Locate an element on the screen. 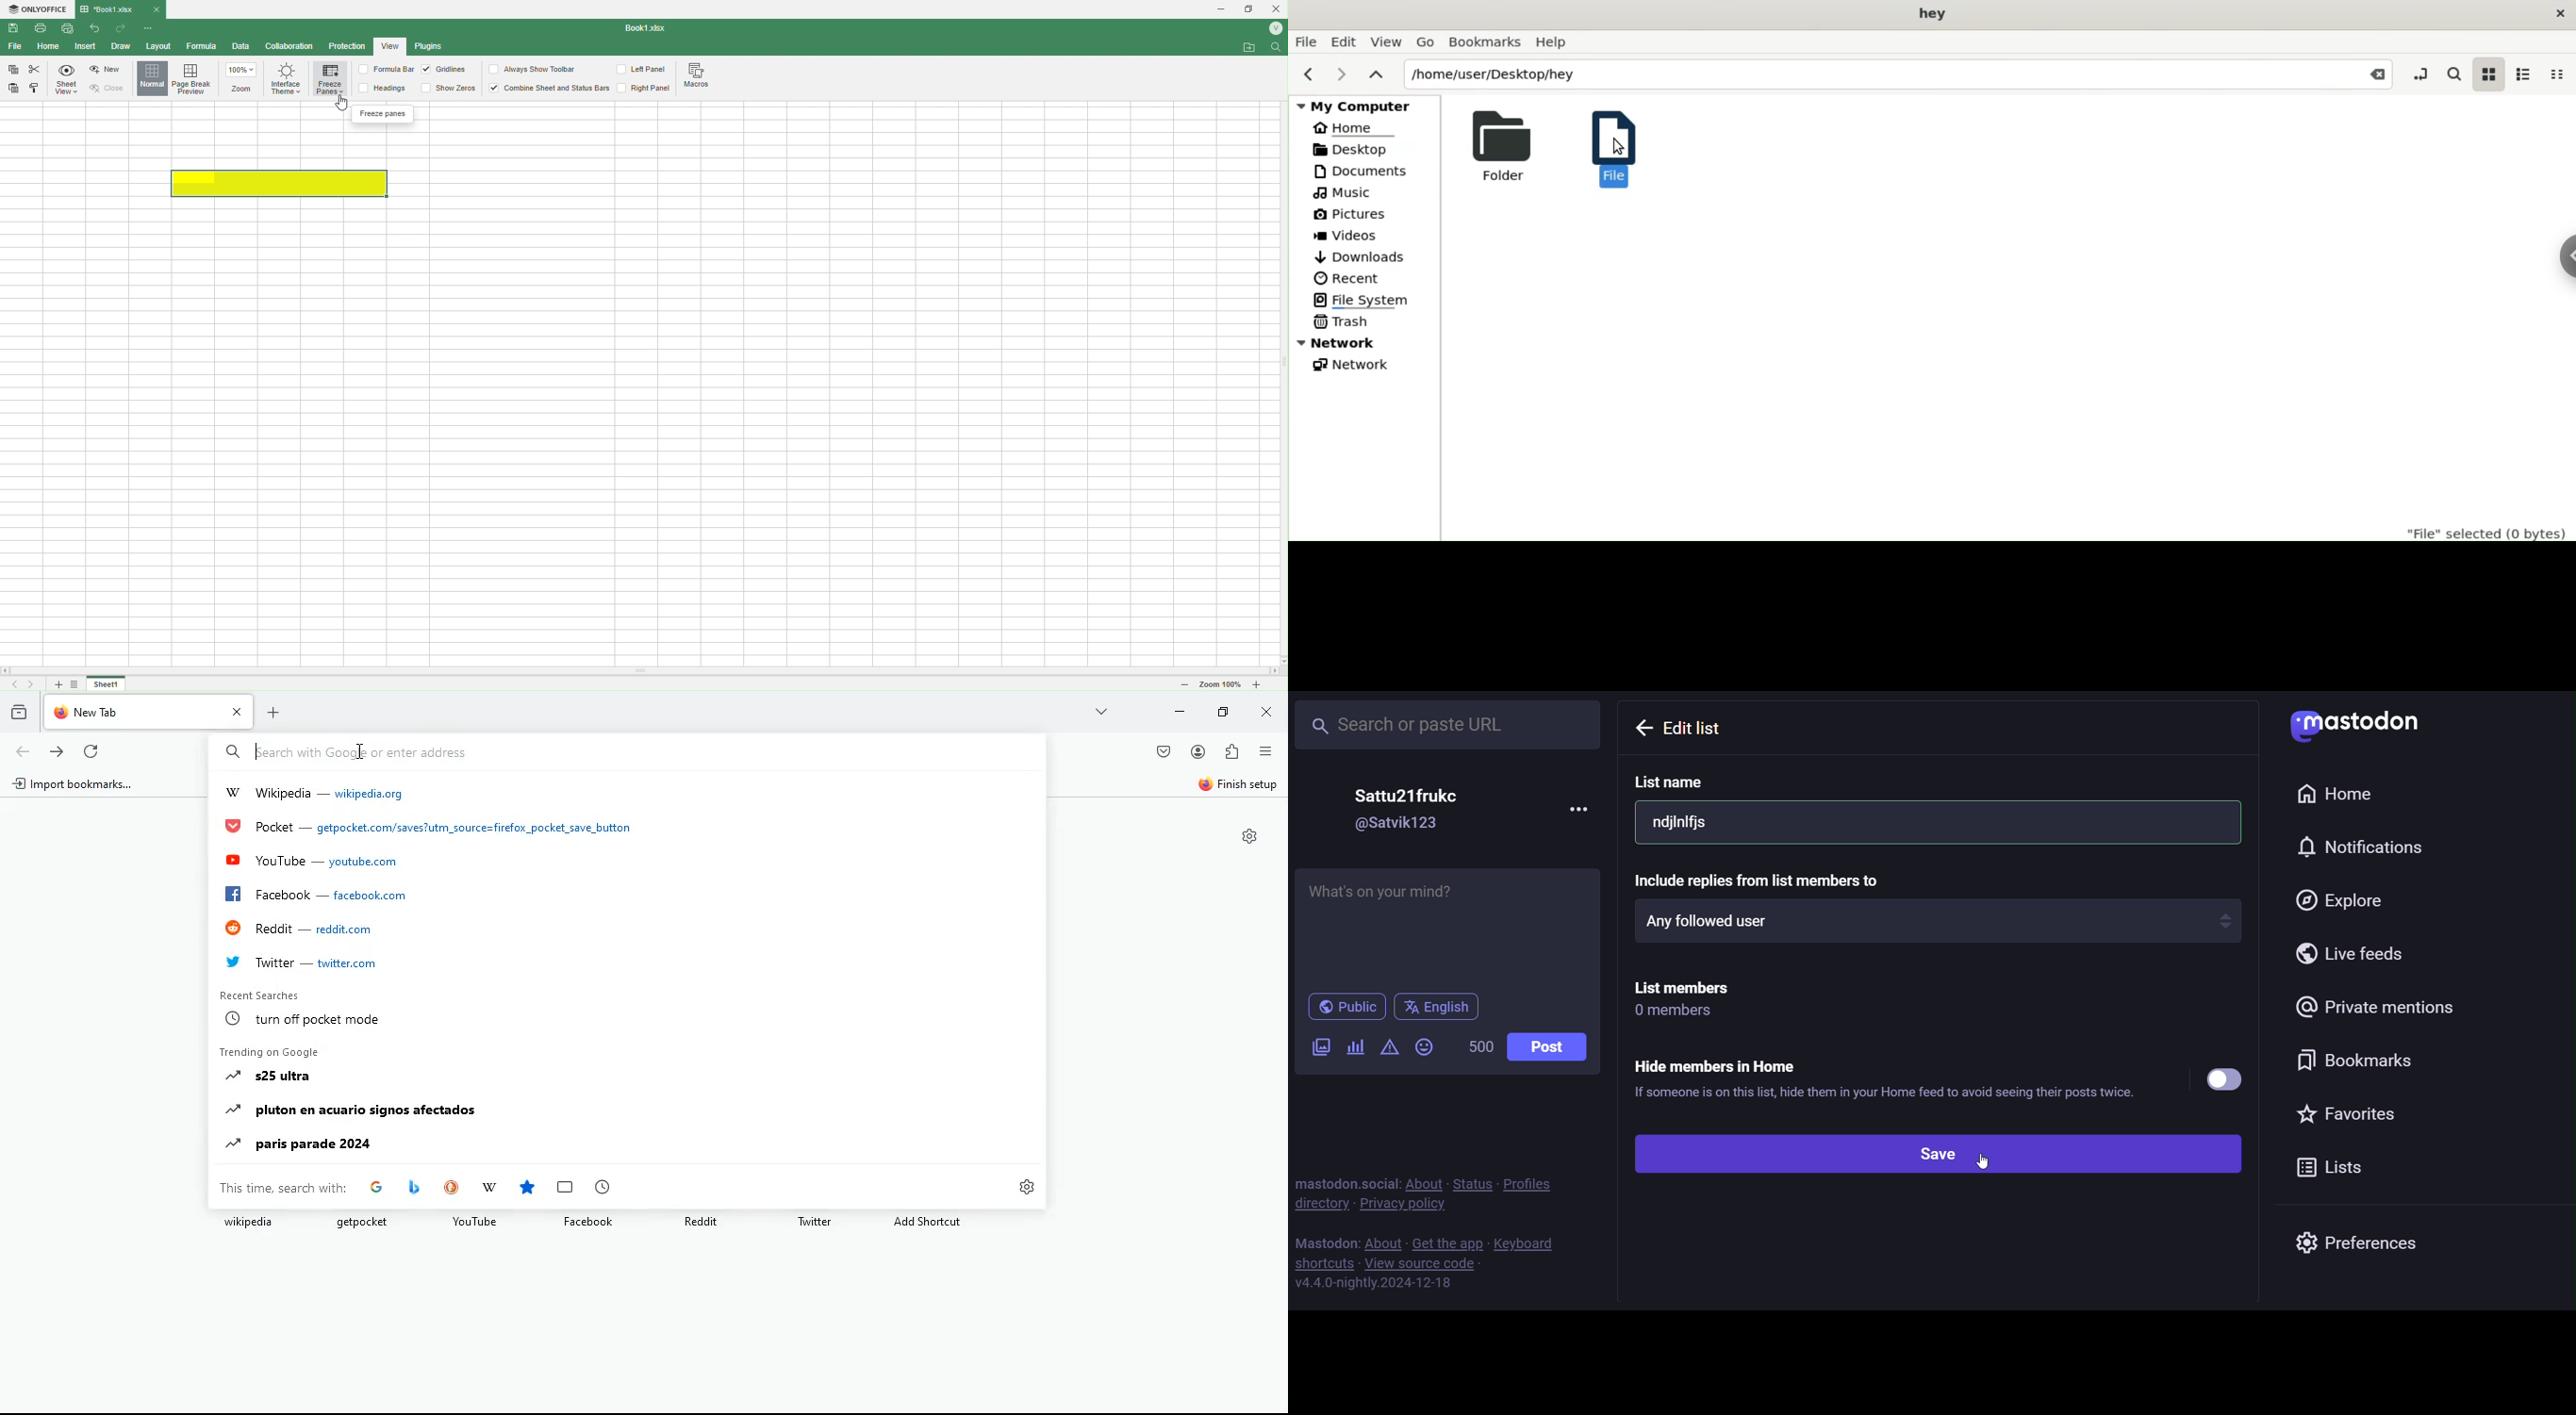  © Reddit — reddit.com is located at coordinates (296, 928).